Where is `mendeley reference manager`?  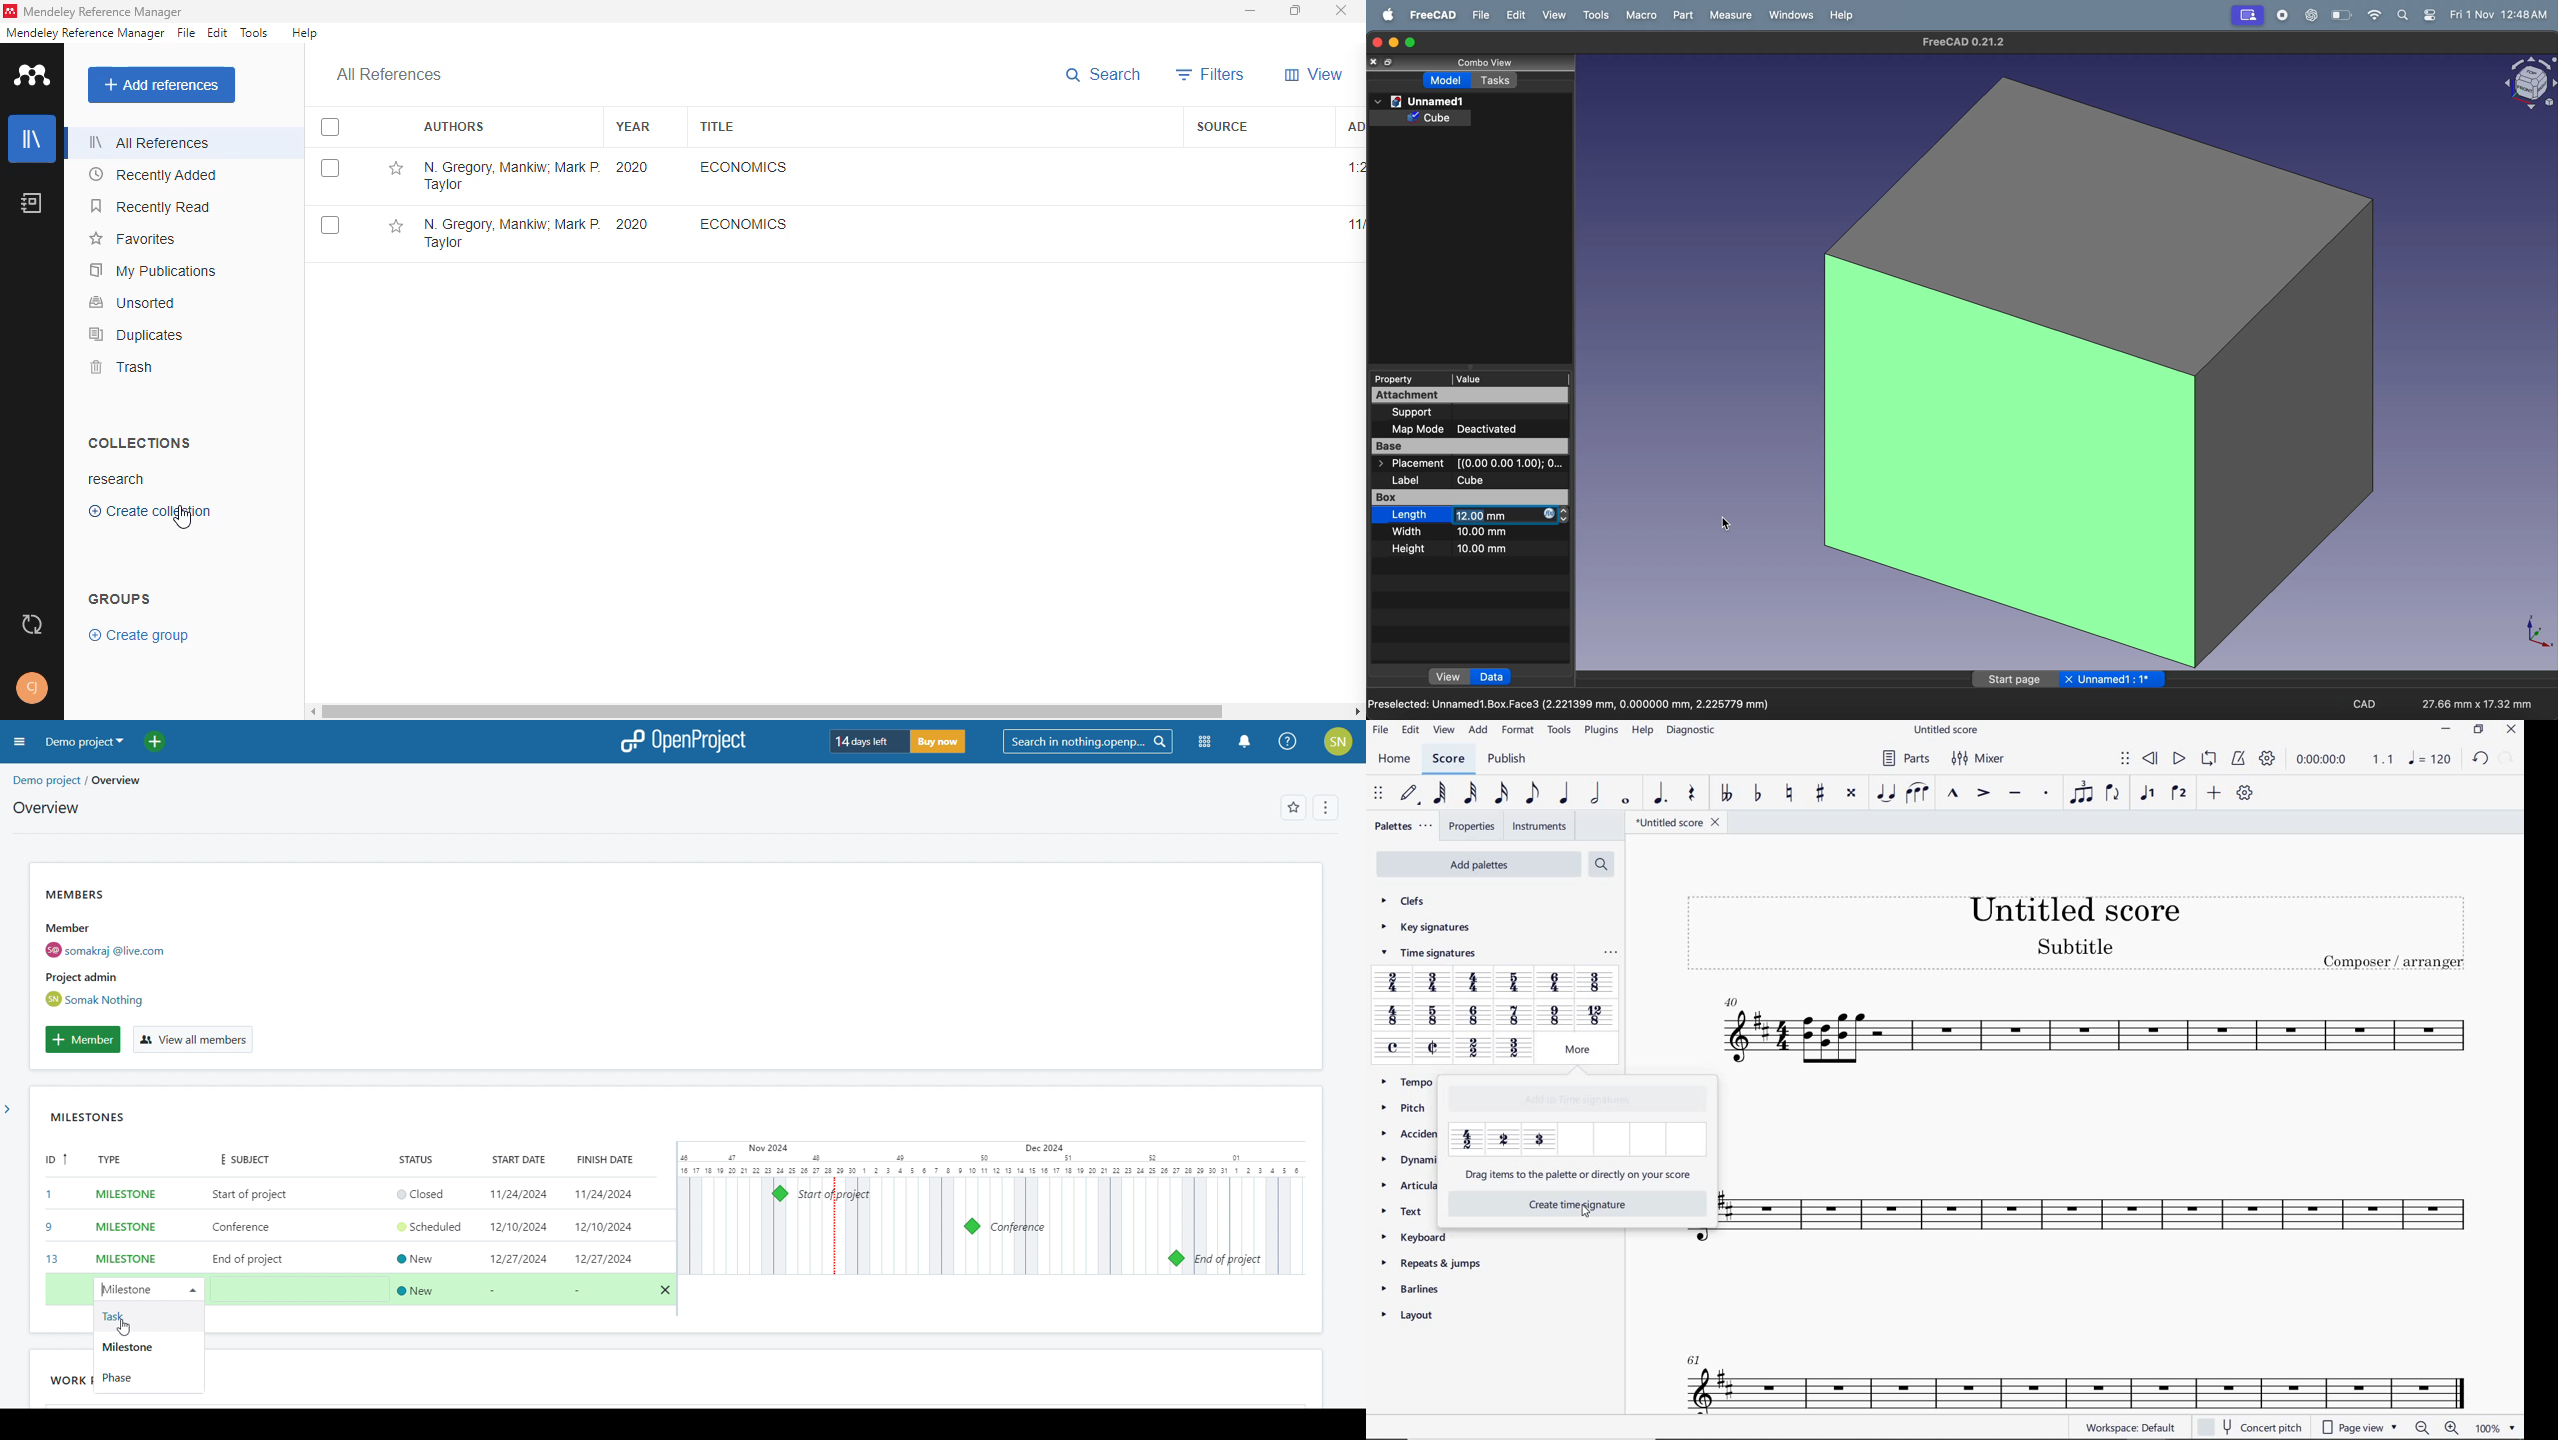
mendeley reference manager is located at coordinates (85, 33).